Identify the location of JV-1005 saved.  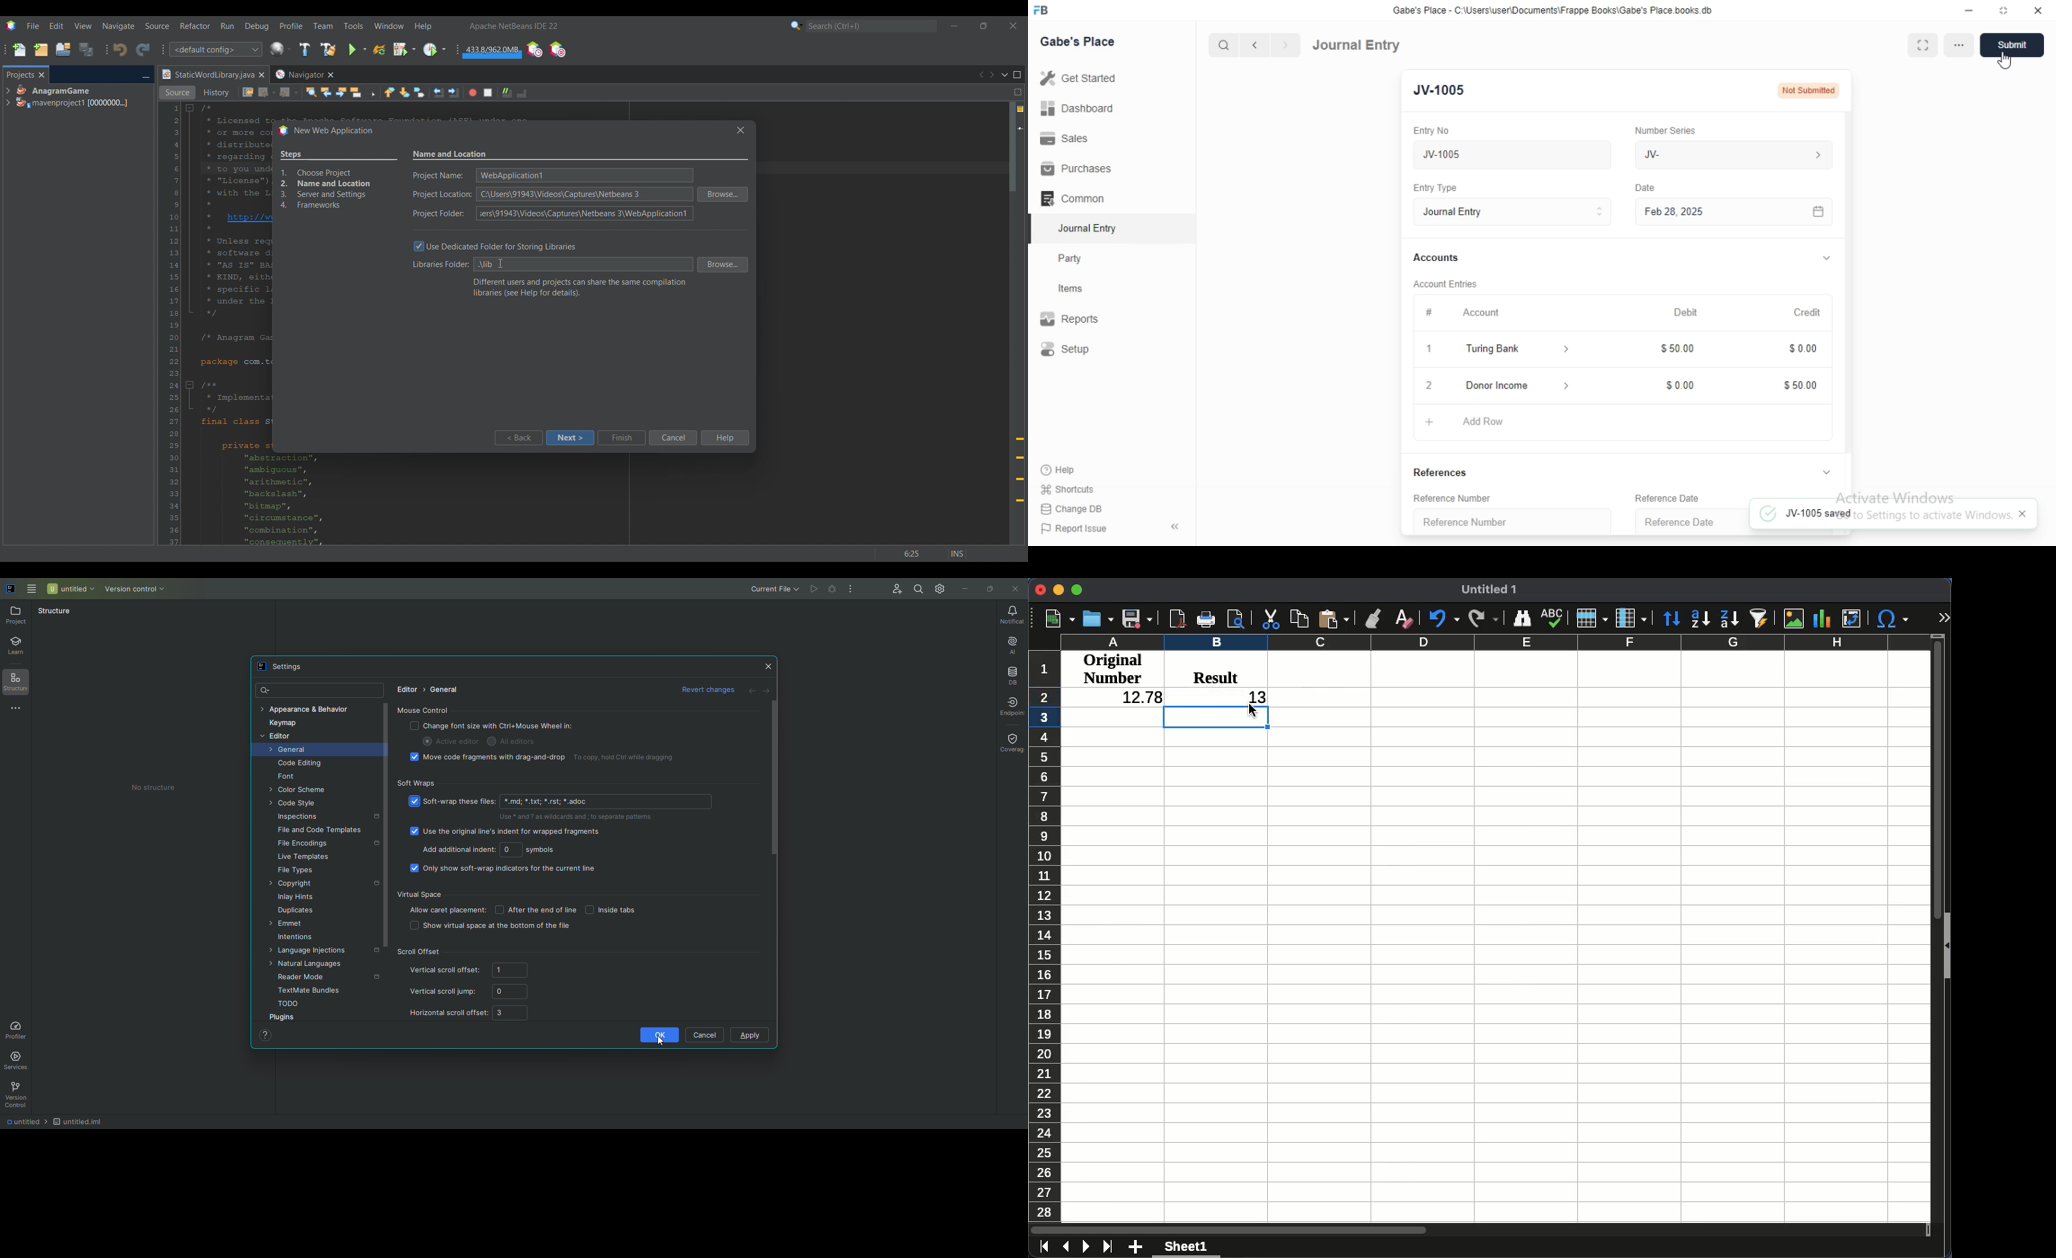
(1893, 513).